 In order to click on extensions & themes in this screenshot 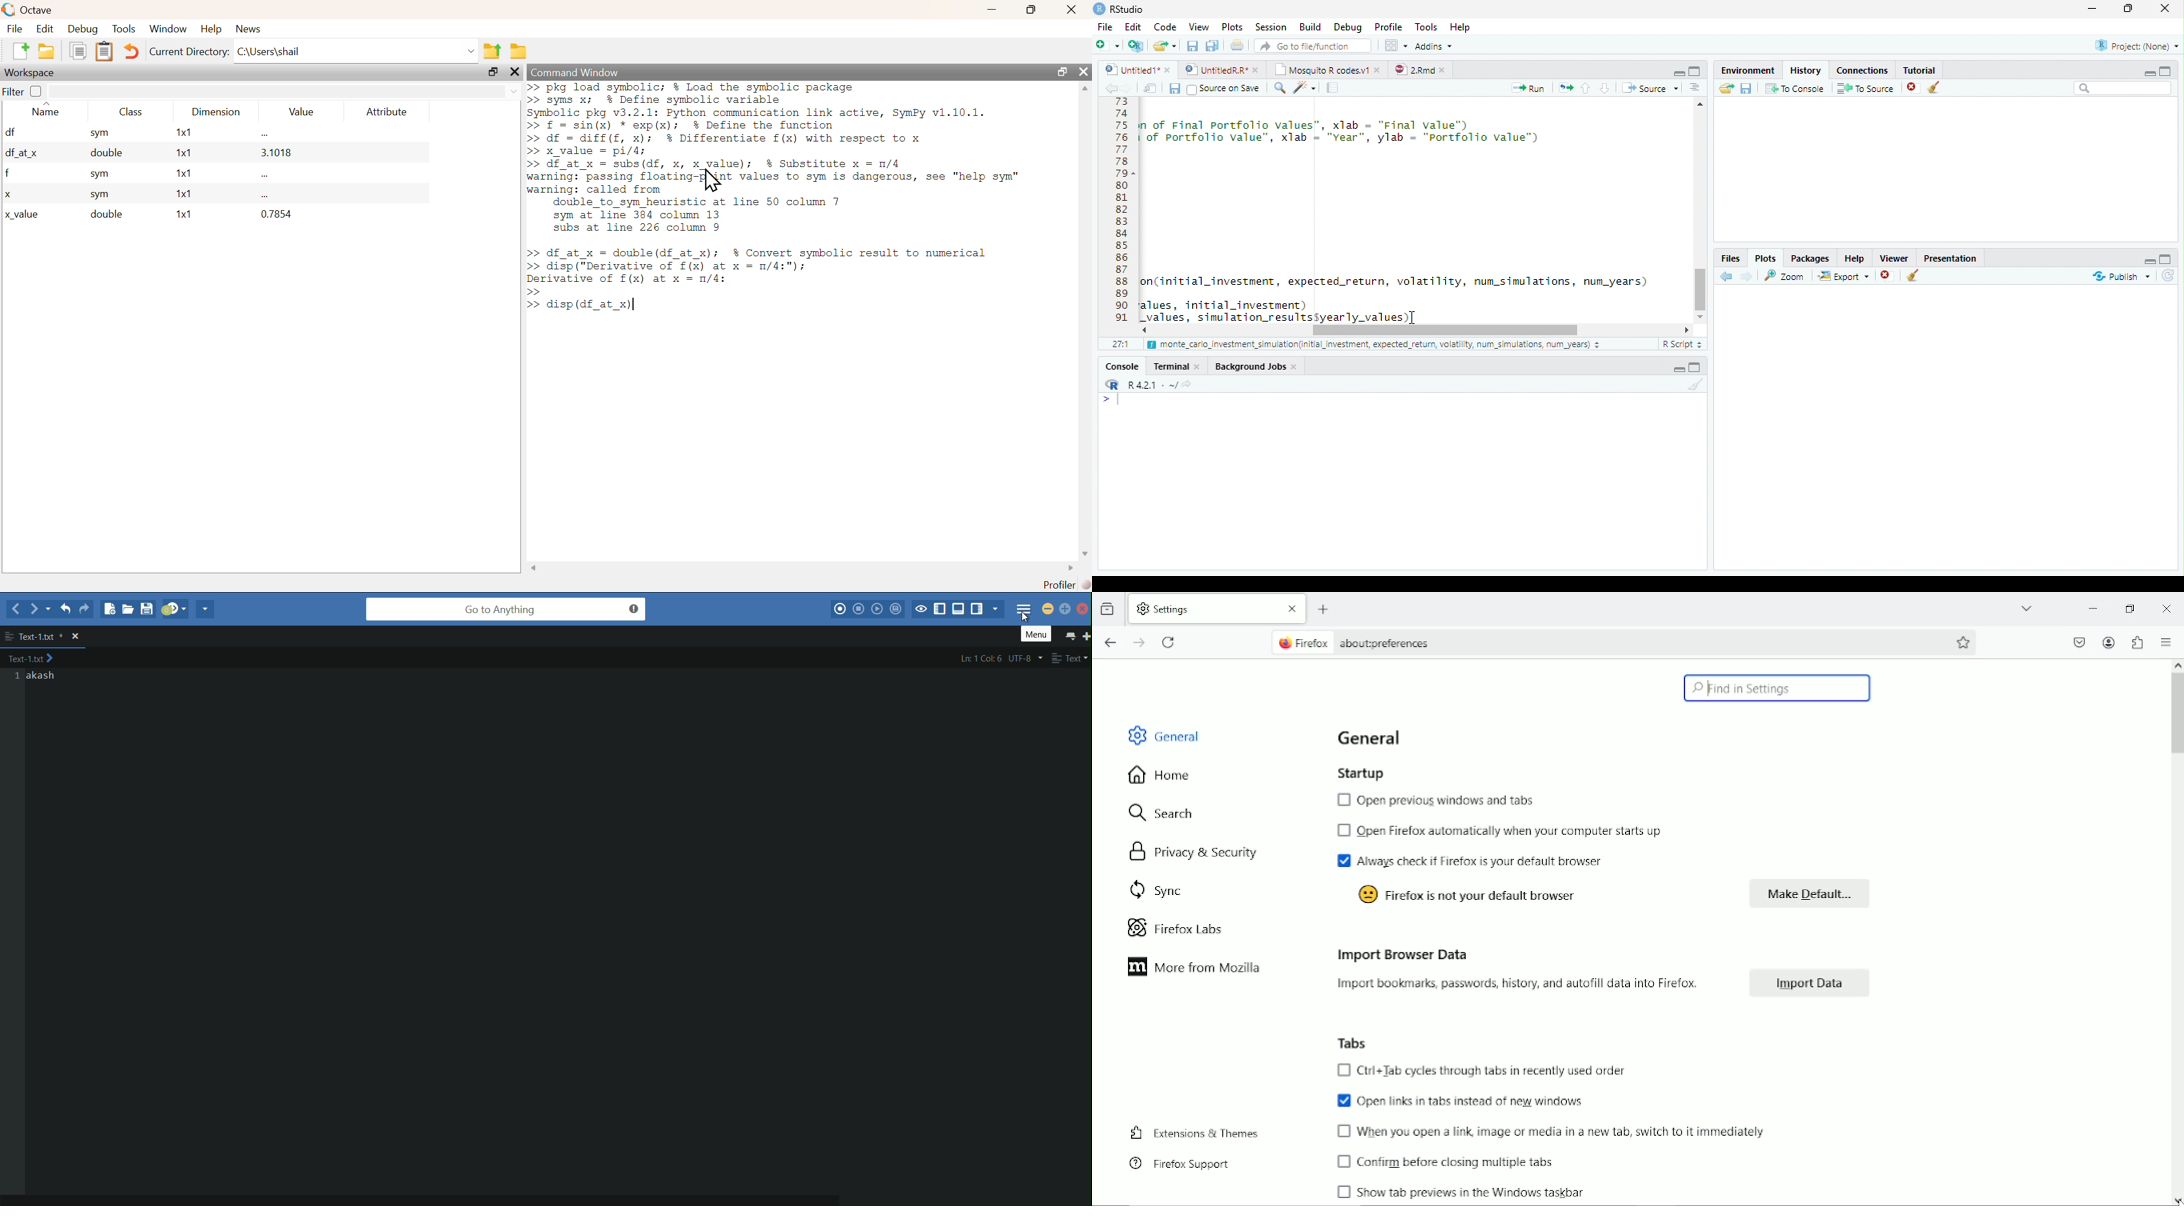, I will do `click(1194, 1134)`.